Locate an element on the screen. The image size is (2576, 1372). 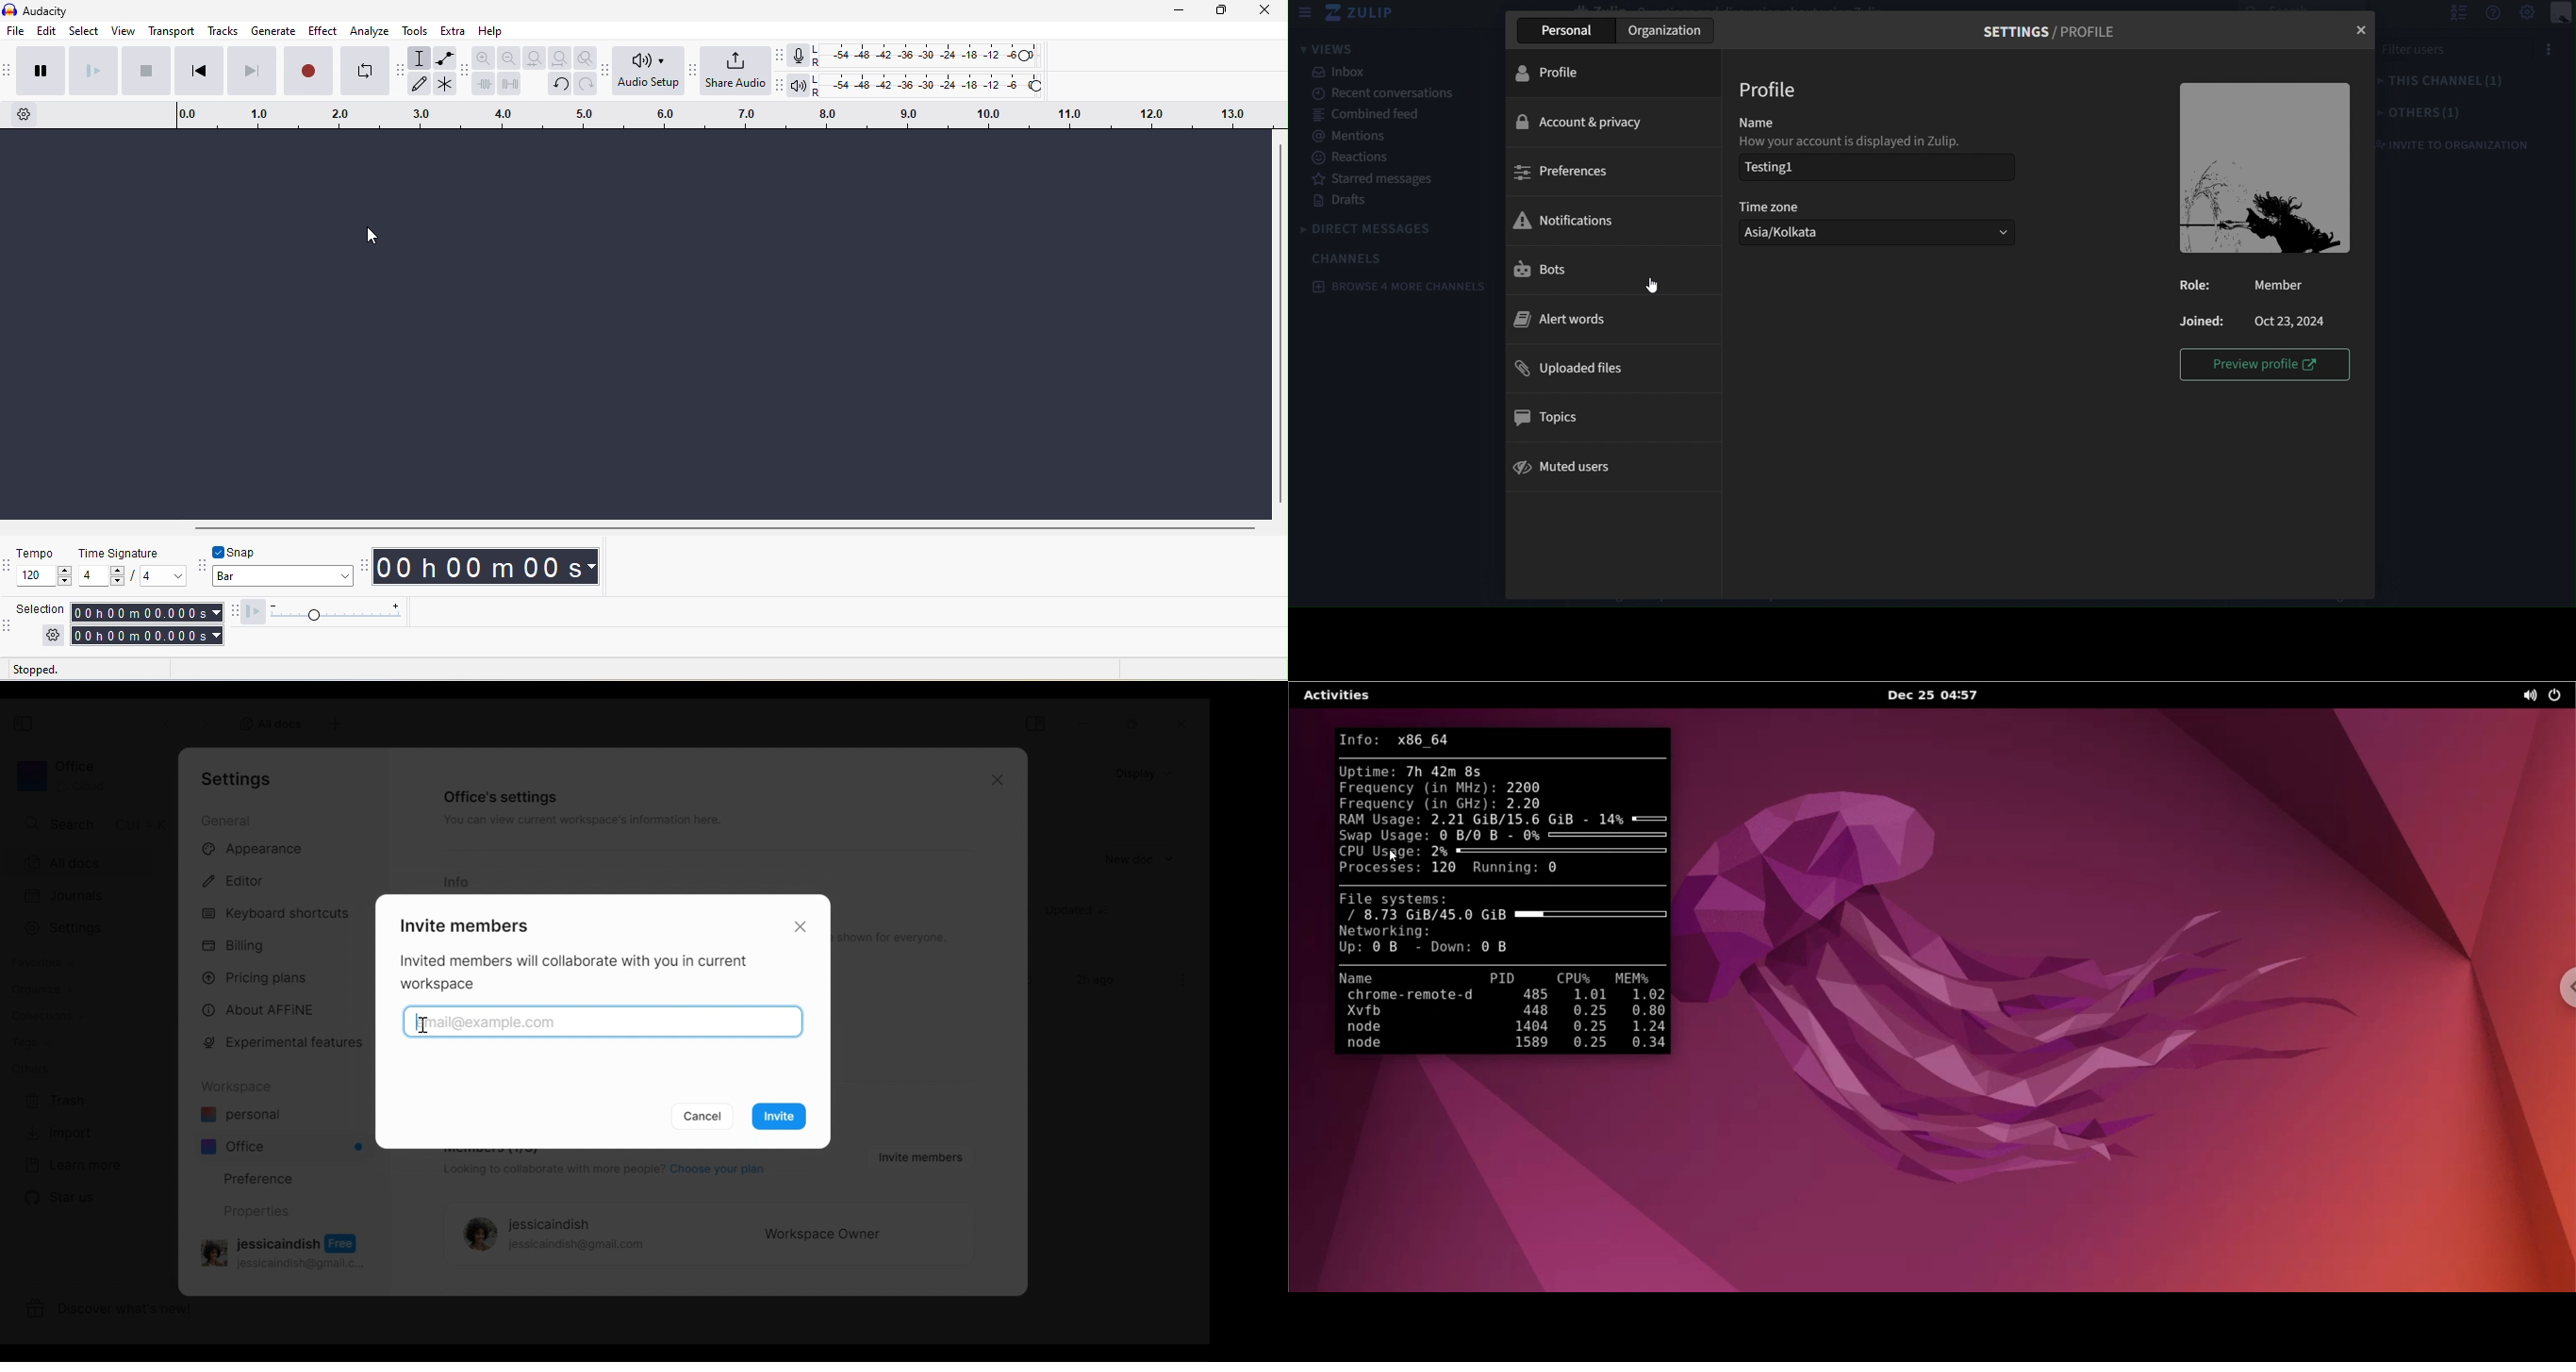
audacity selection toolbar is located at coordinates (8, 623).